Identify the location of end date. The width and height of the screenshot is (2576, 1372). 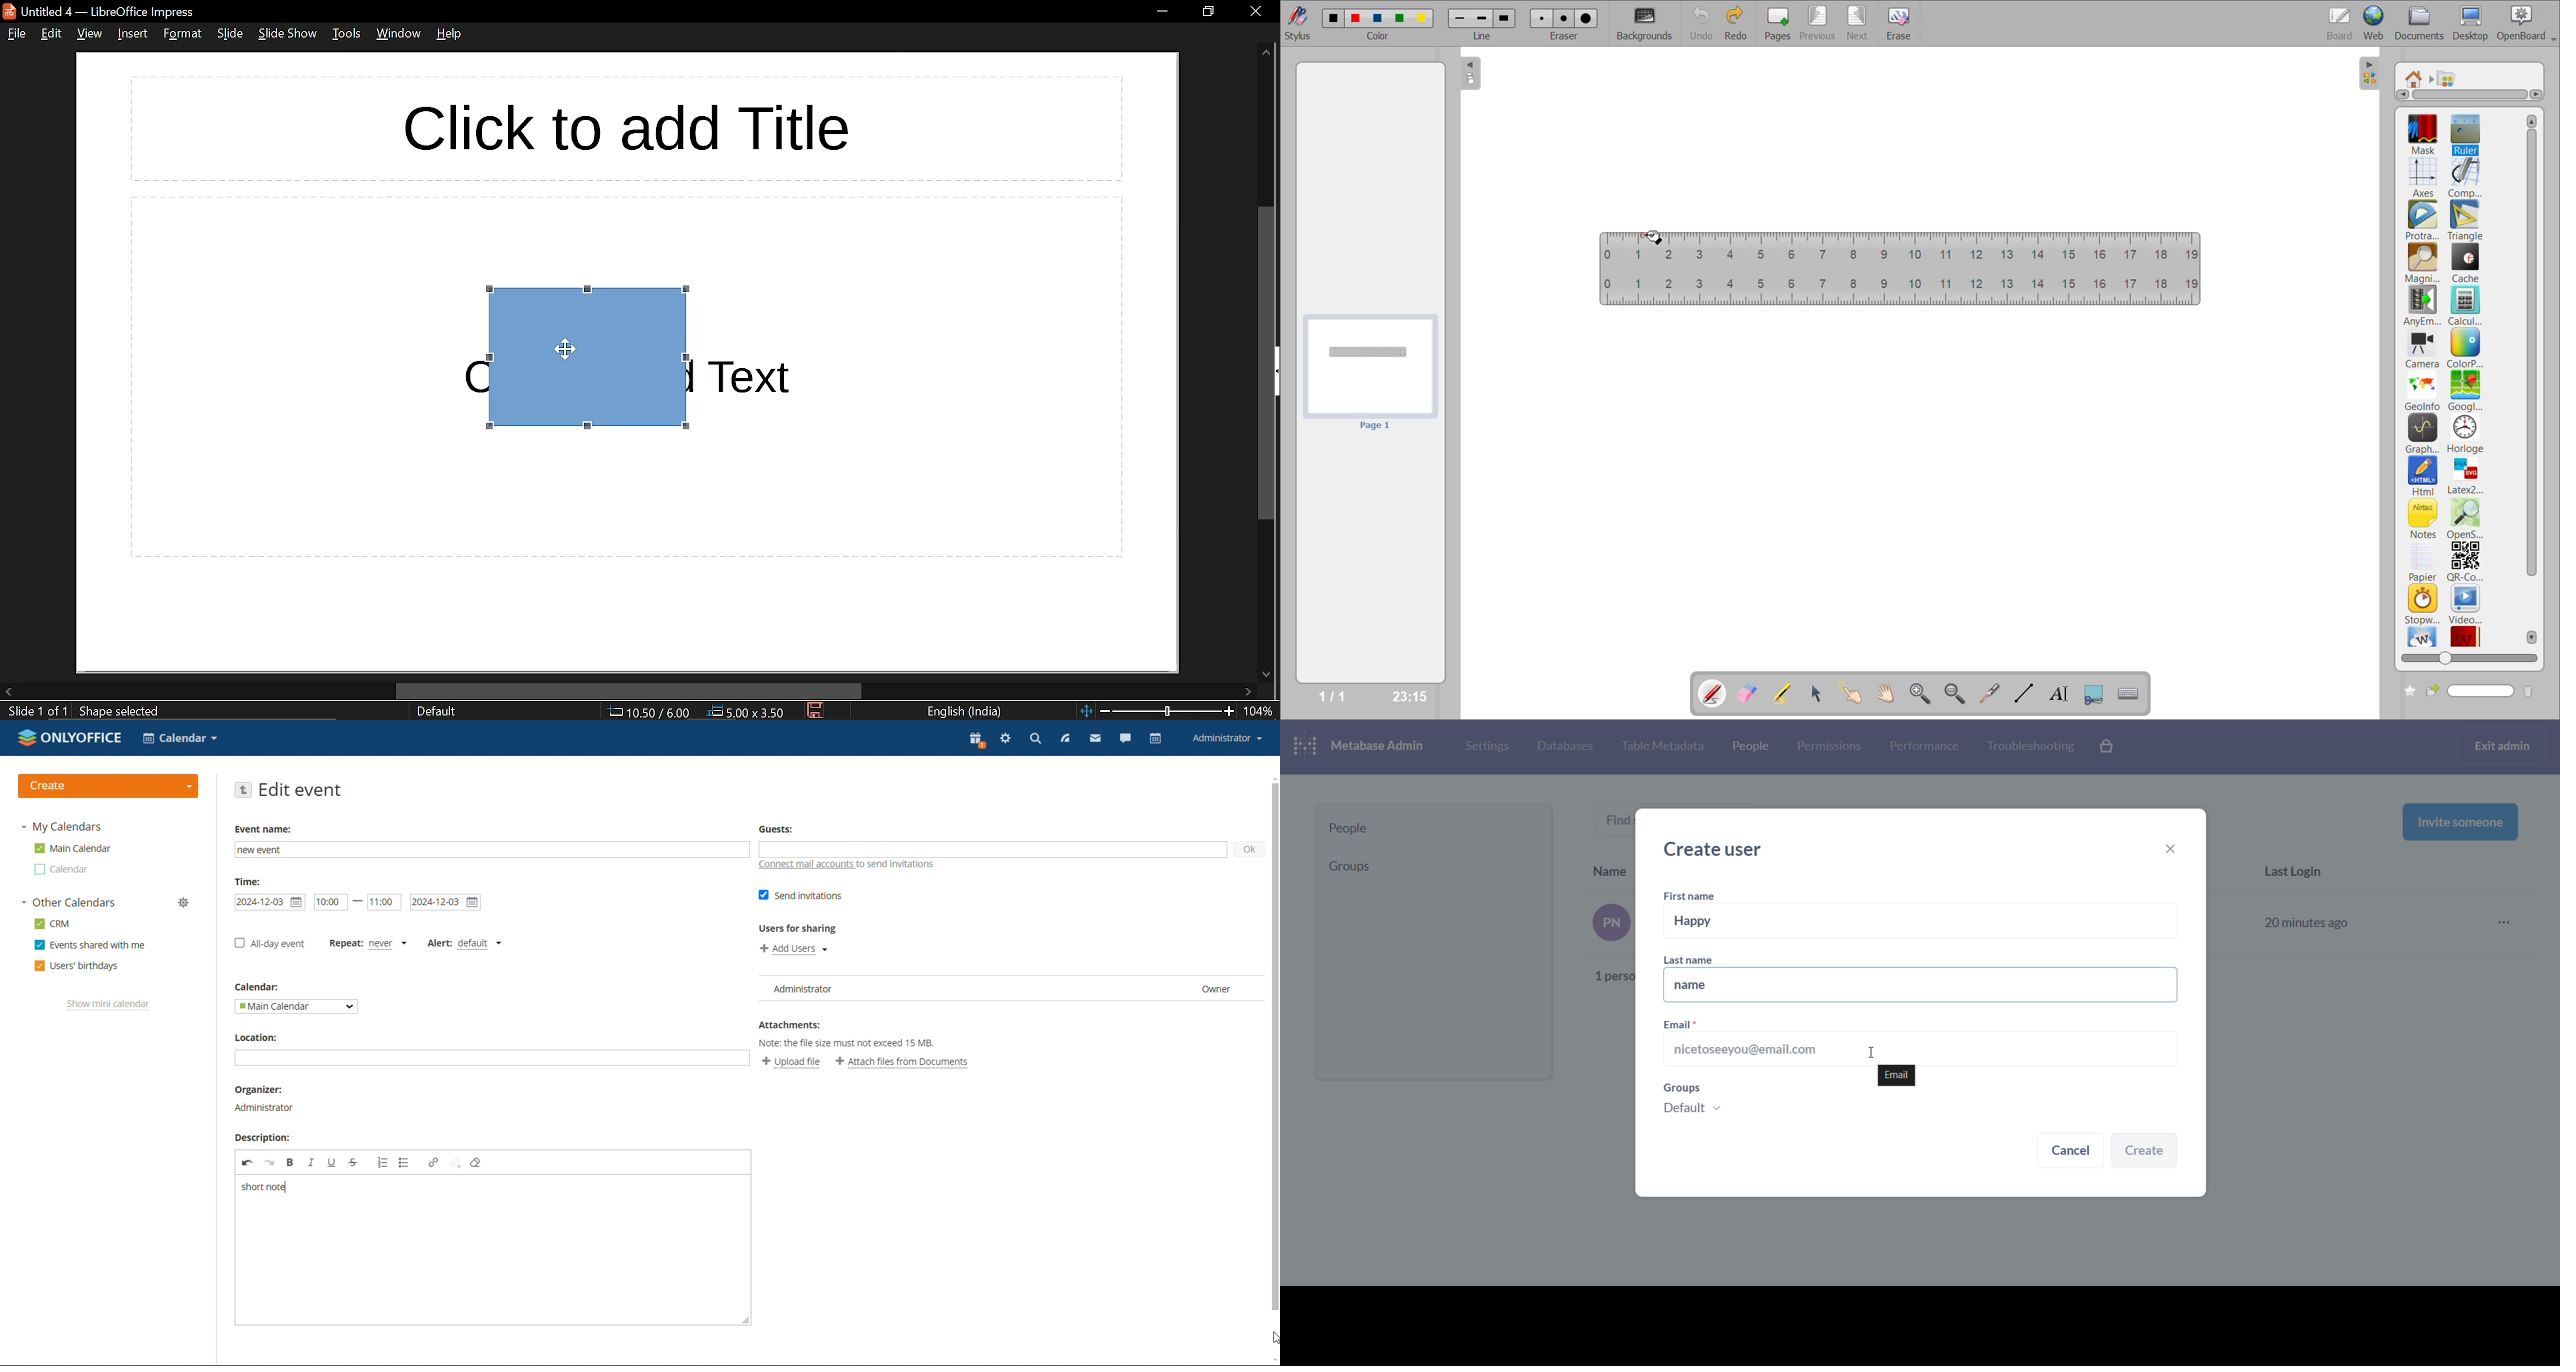
(445, 902).